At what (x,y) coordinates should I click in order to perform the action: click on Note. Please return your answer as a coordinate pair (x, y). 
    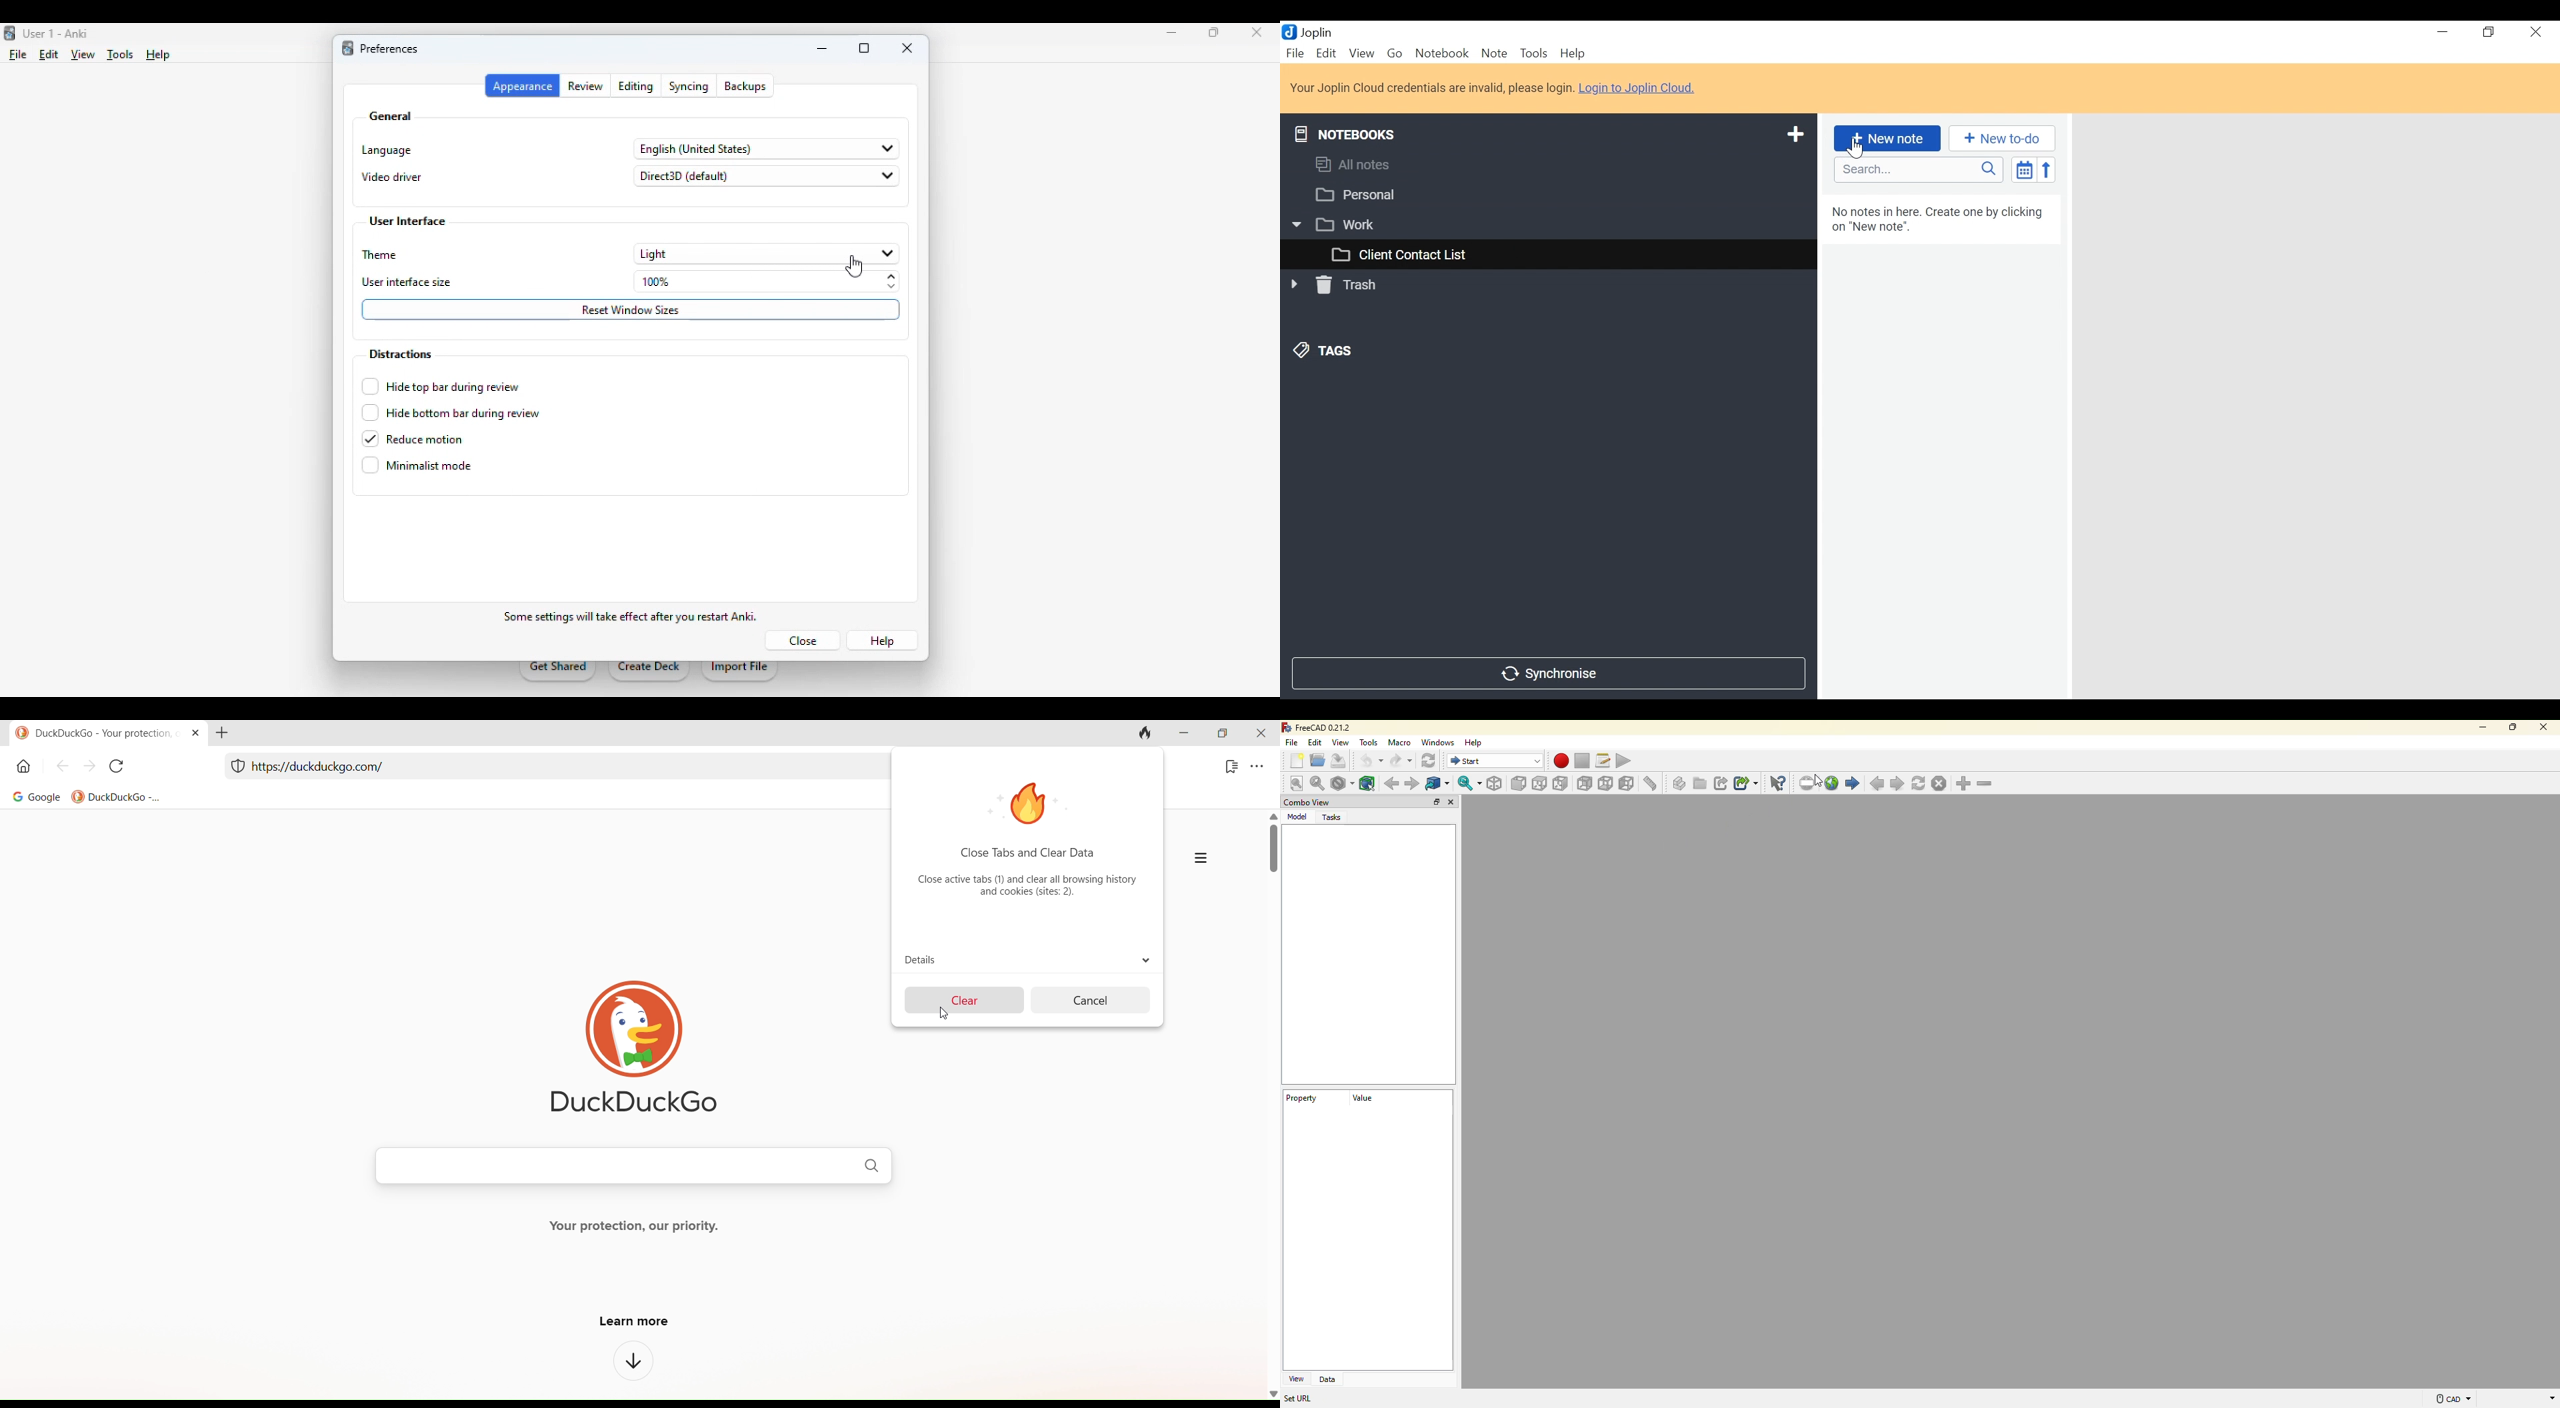
    Looking at the image, I should click on (1494, 54).